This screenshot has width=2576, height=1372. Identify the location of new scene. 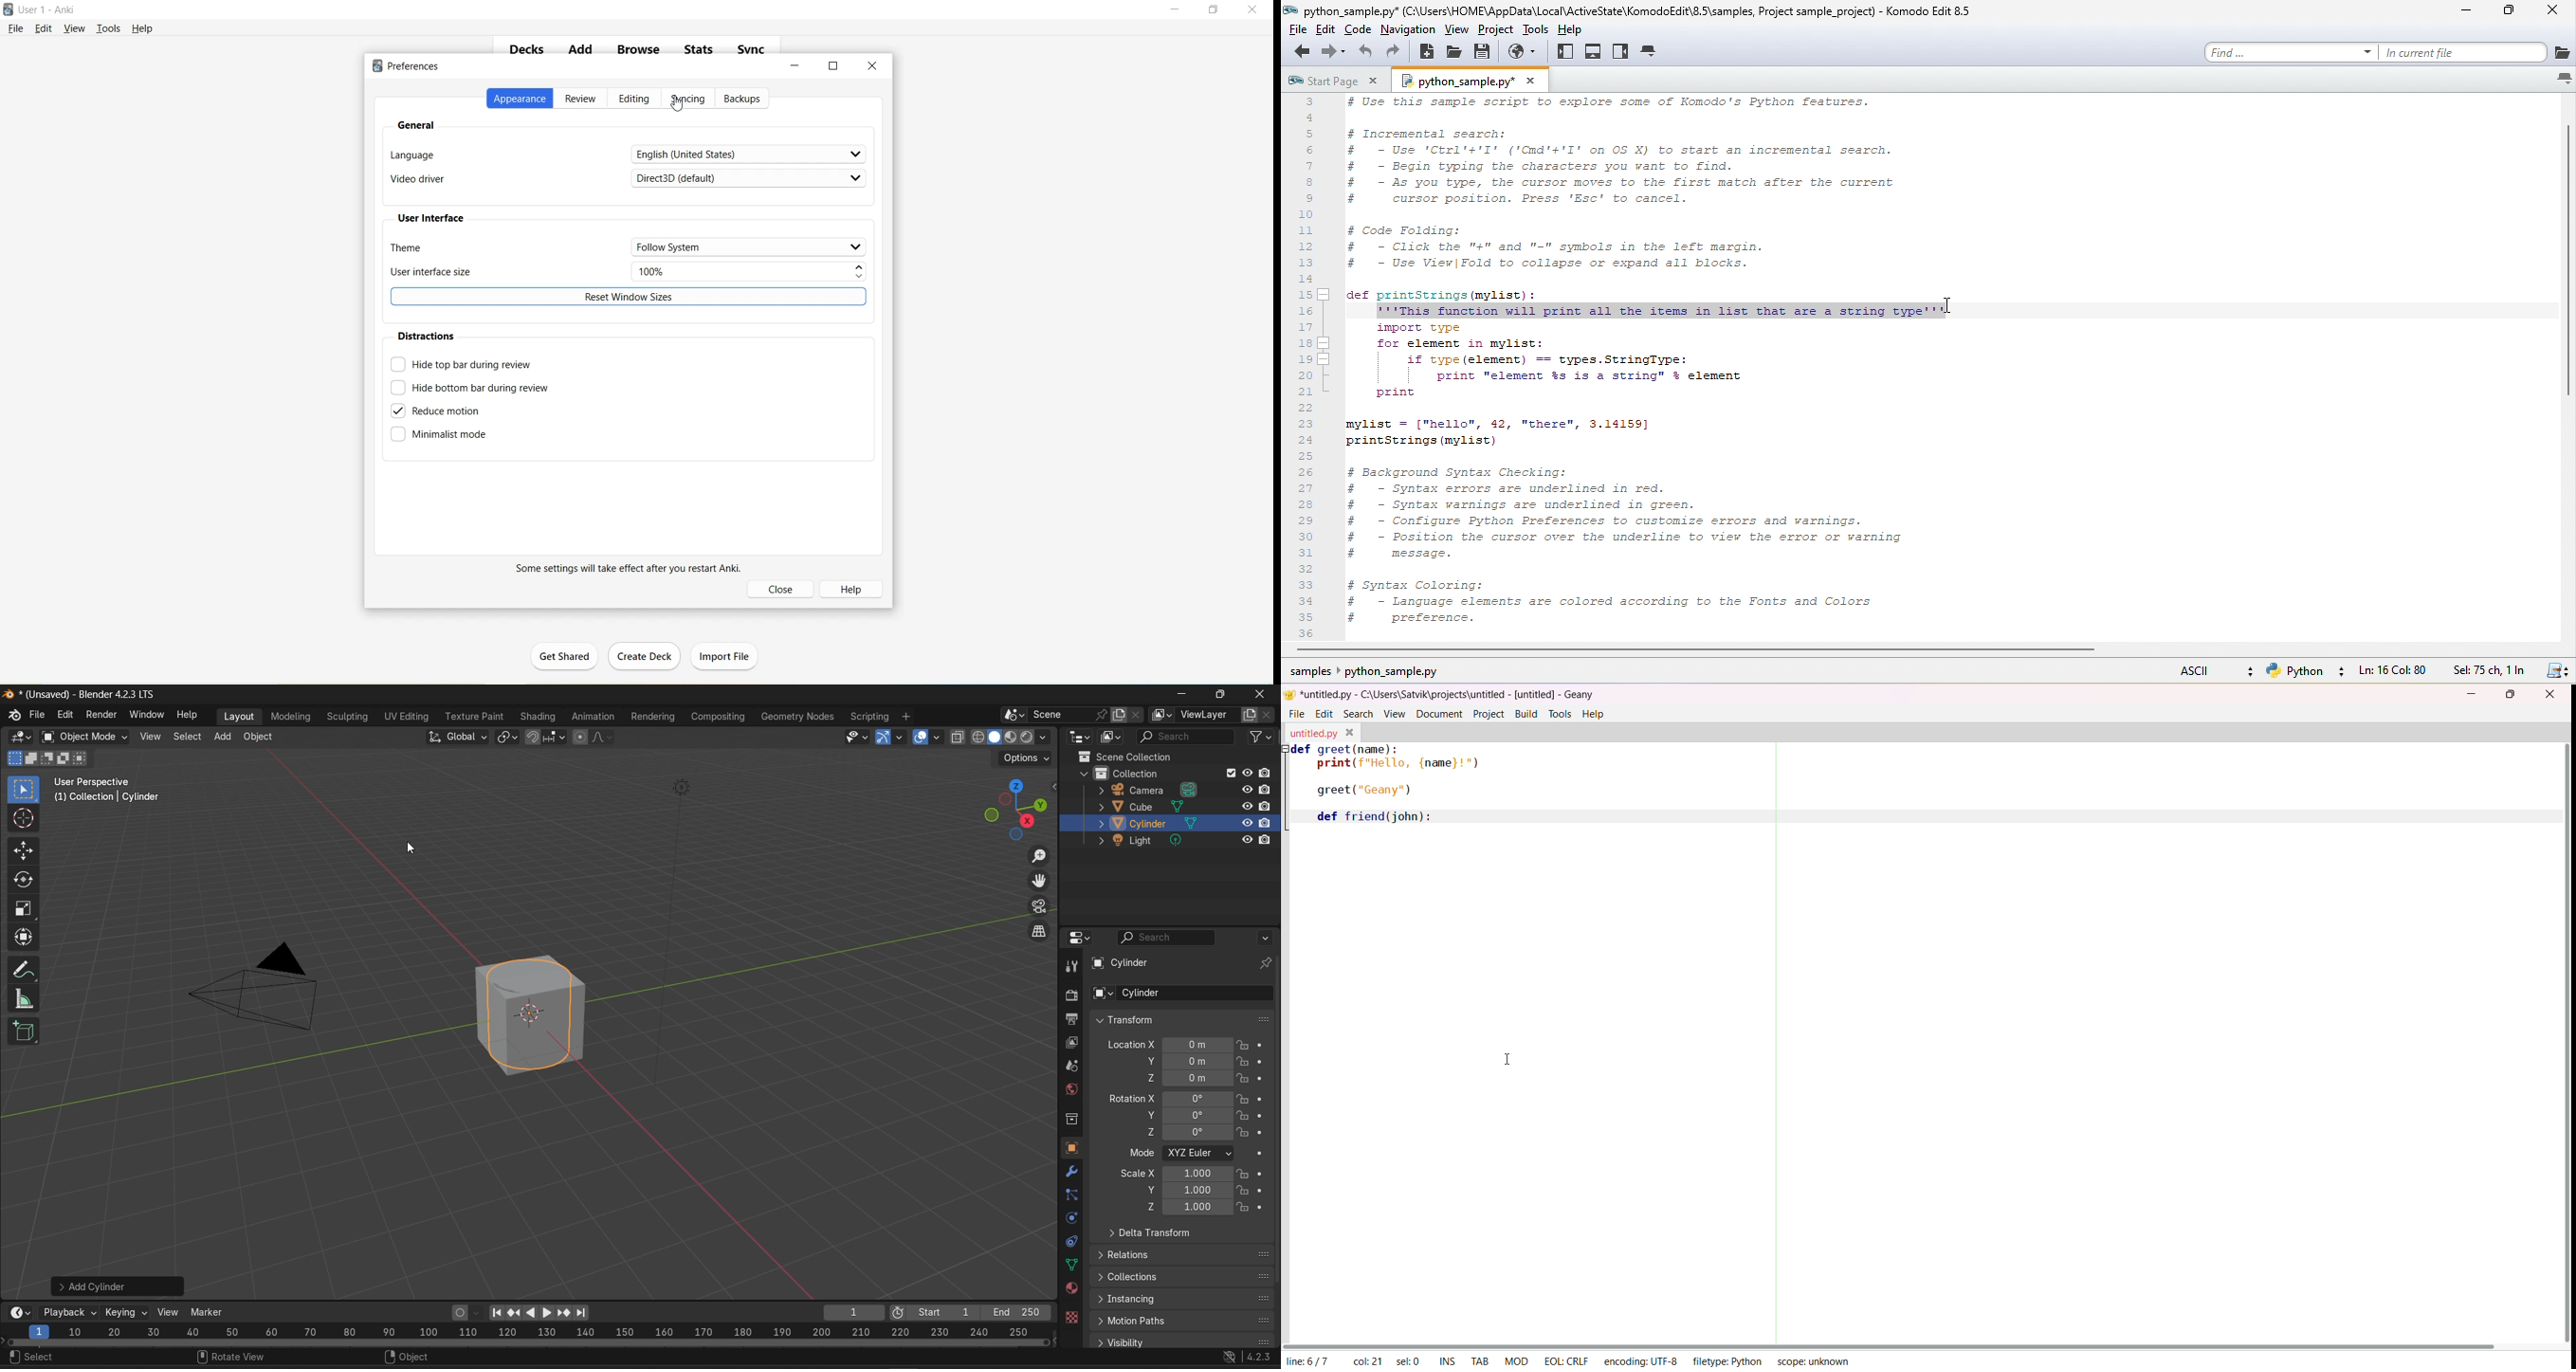
(1118, 715).